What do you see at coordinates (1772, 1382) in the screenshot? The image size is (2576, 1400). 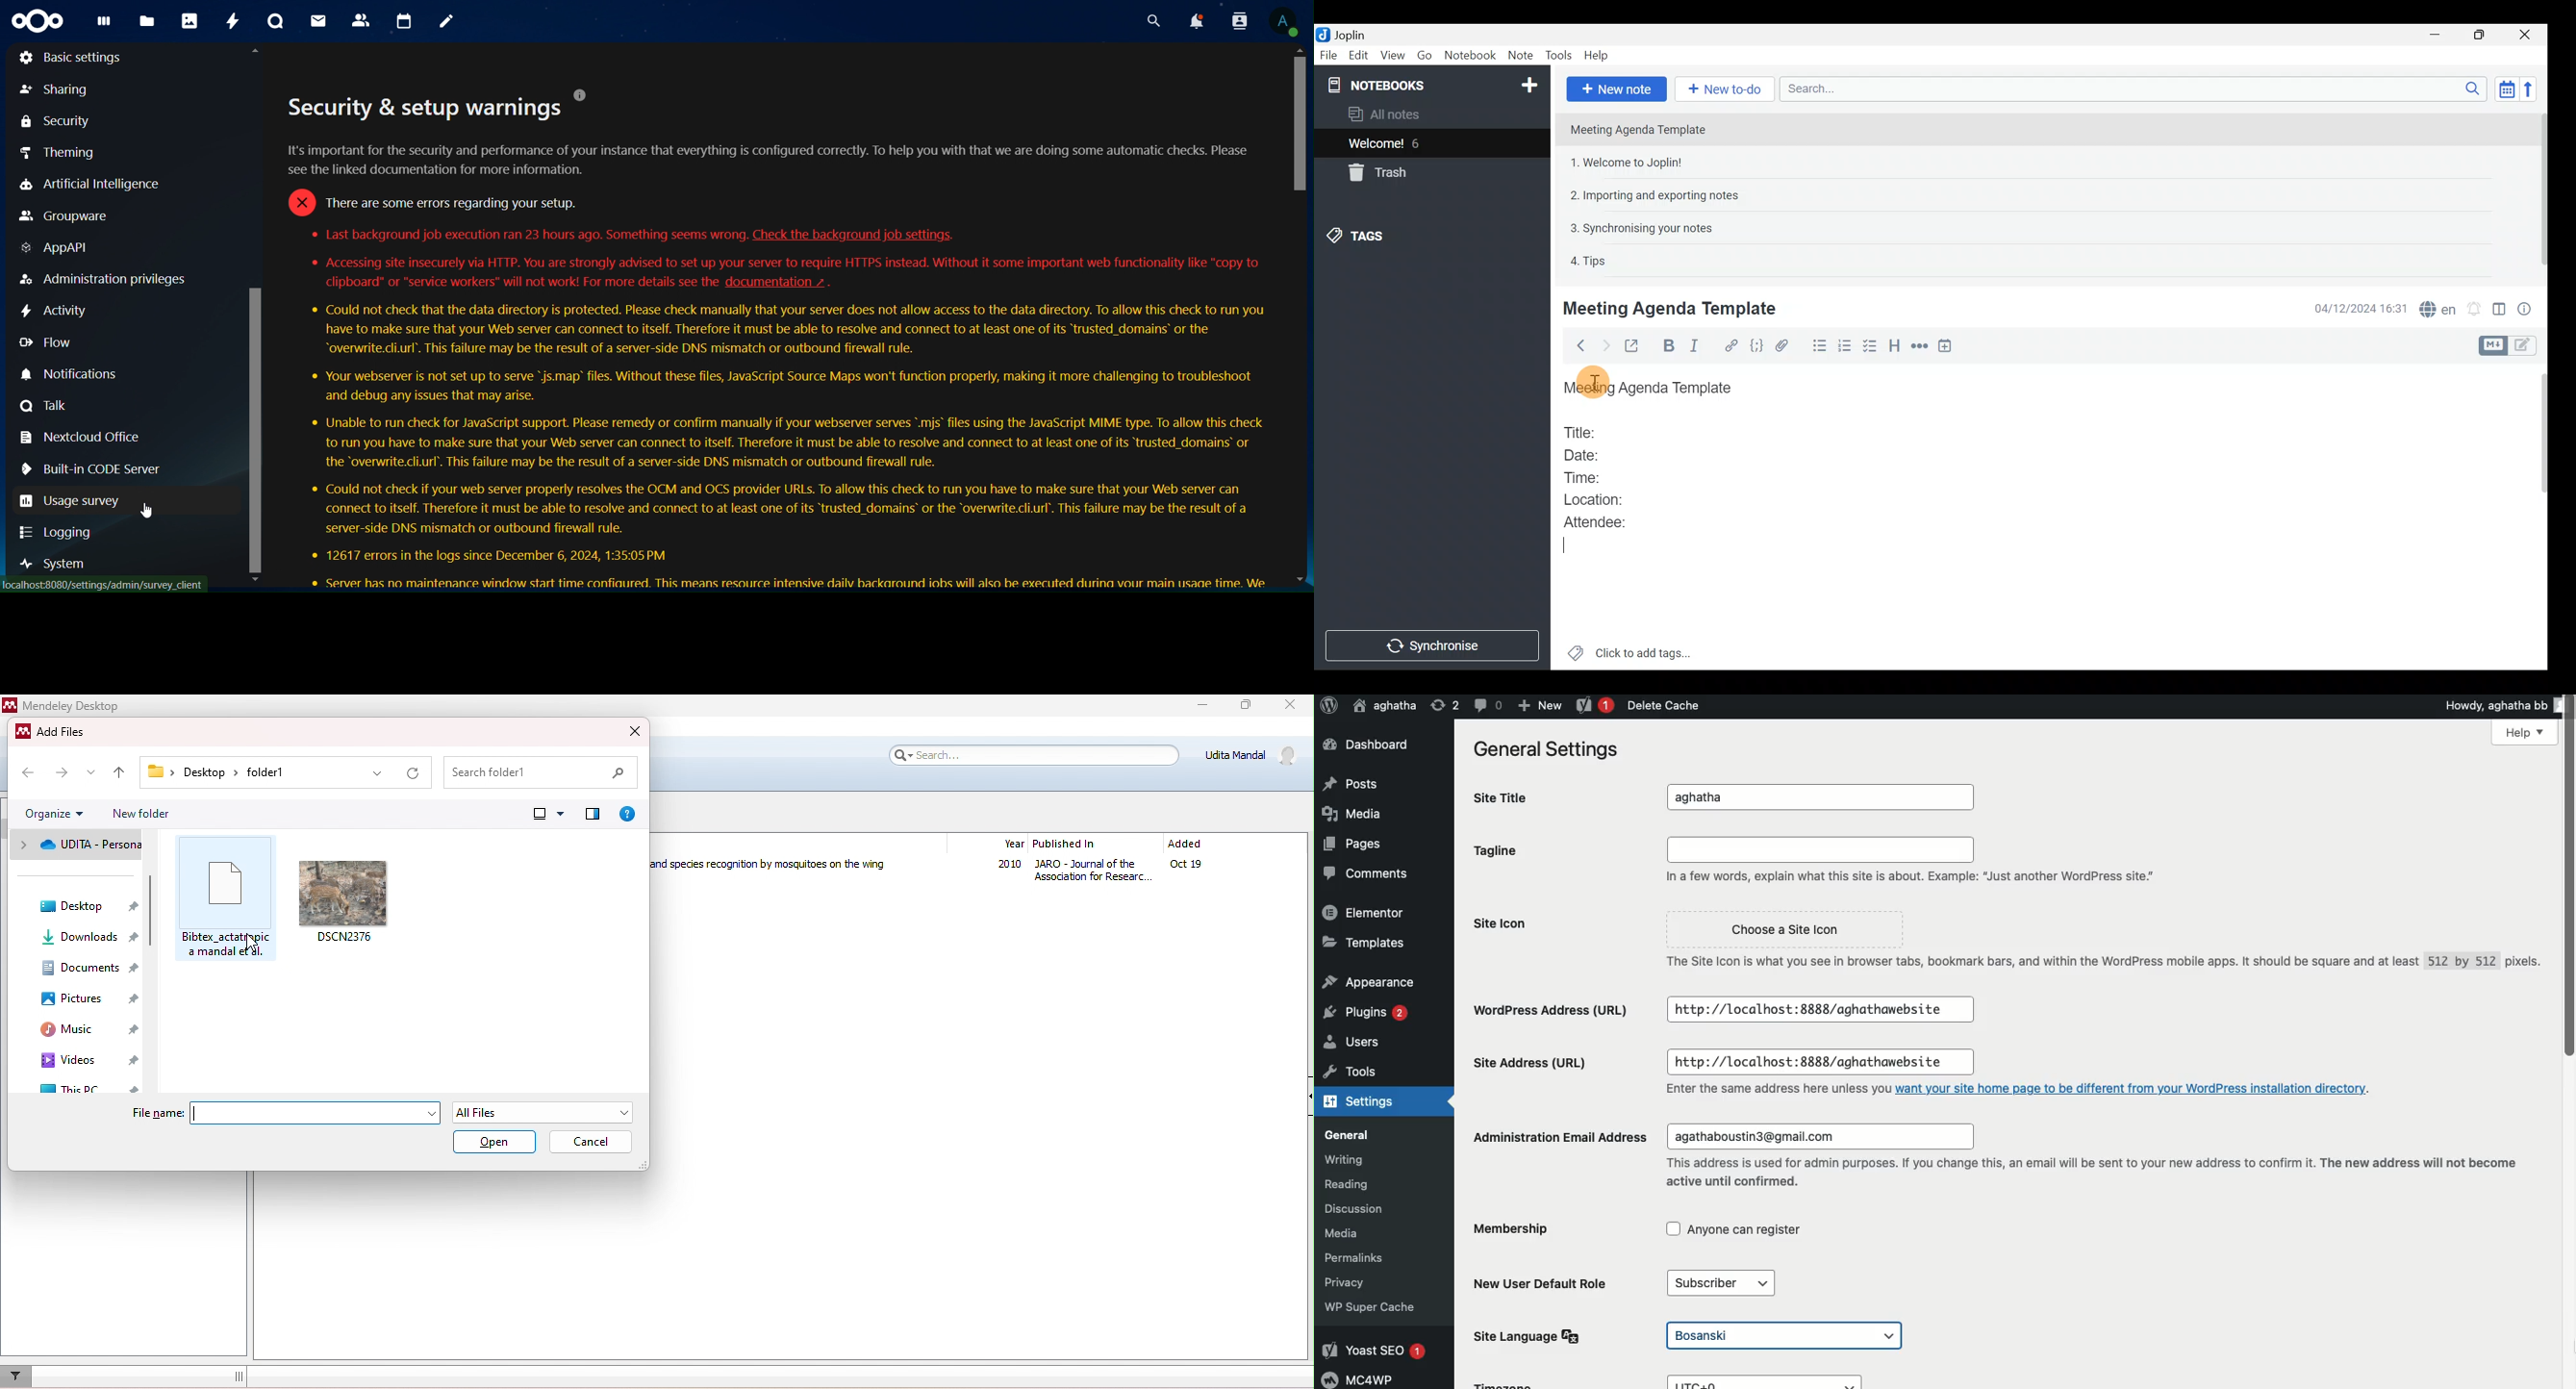 I see `UTC + 0` at bounding box center [1772, 1382].